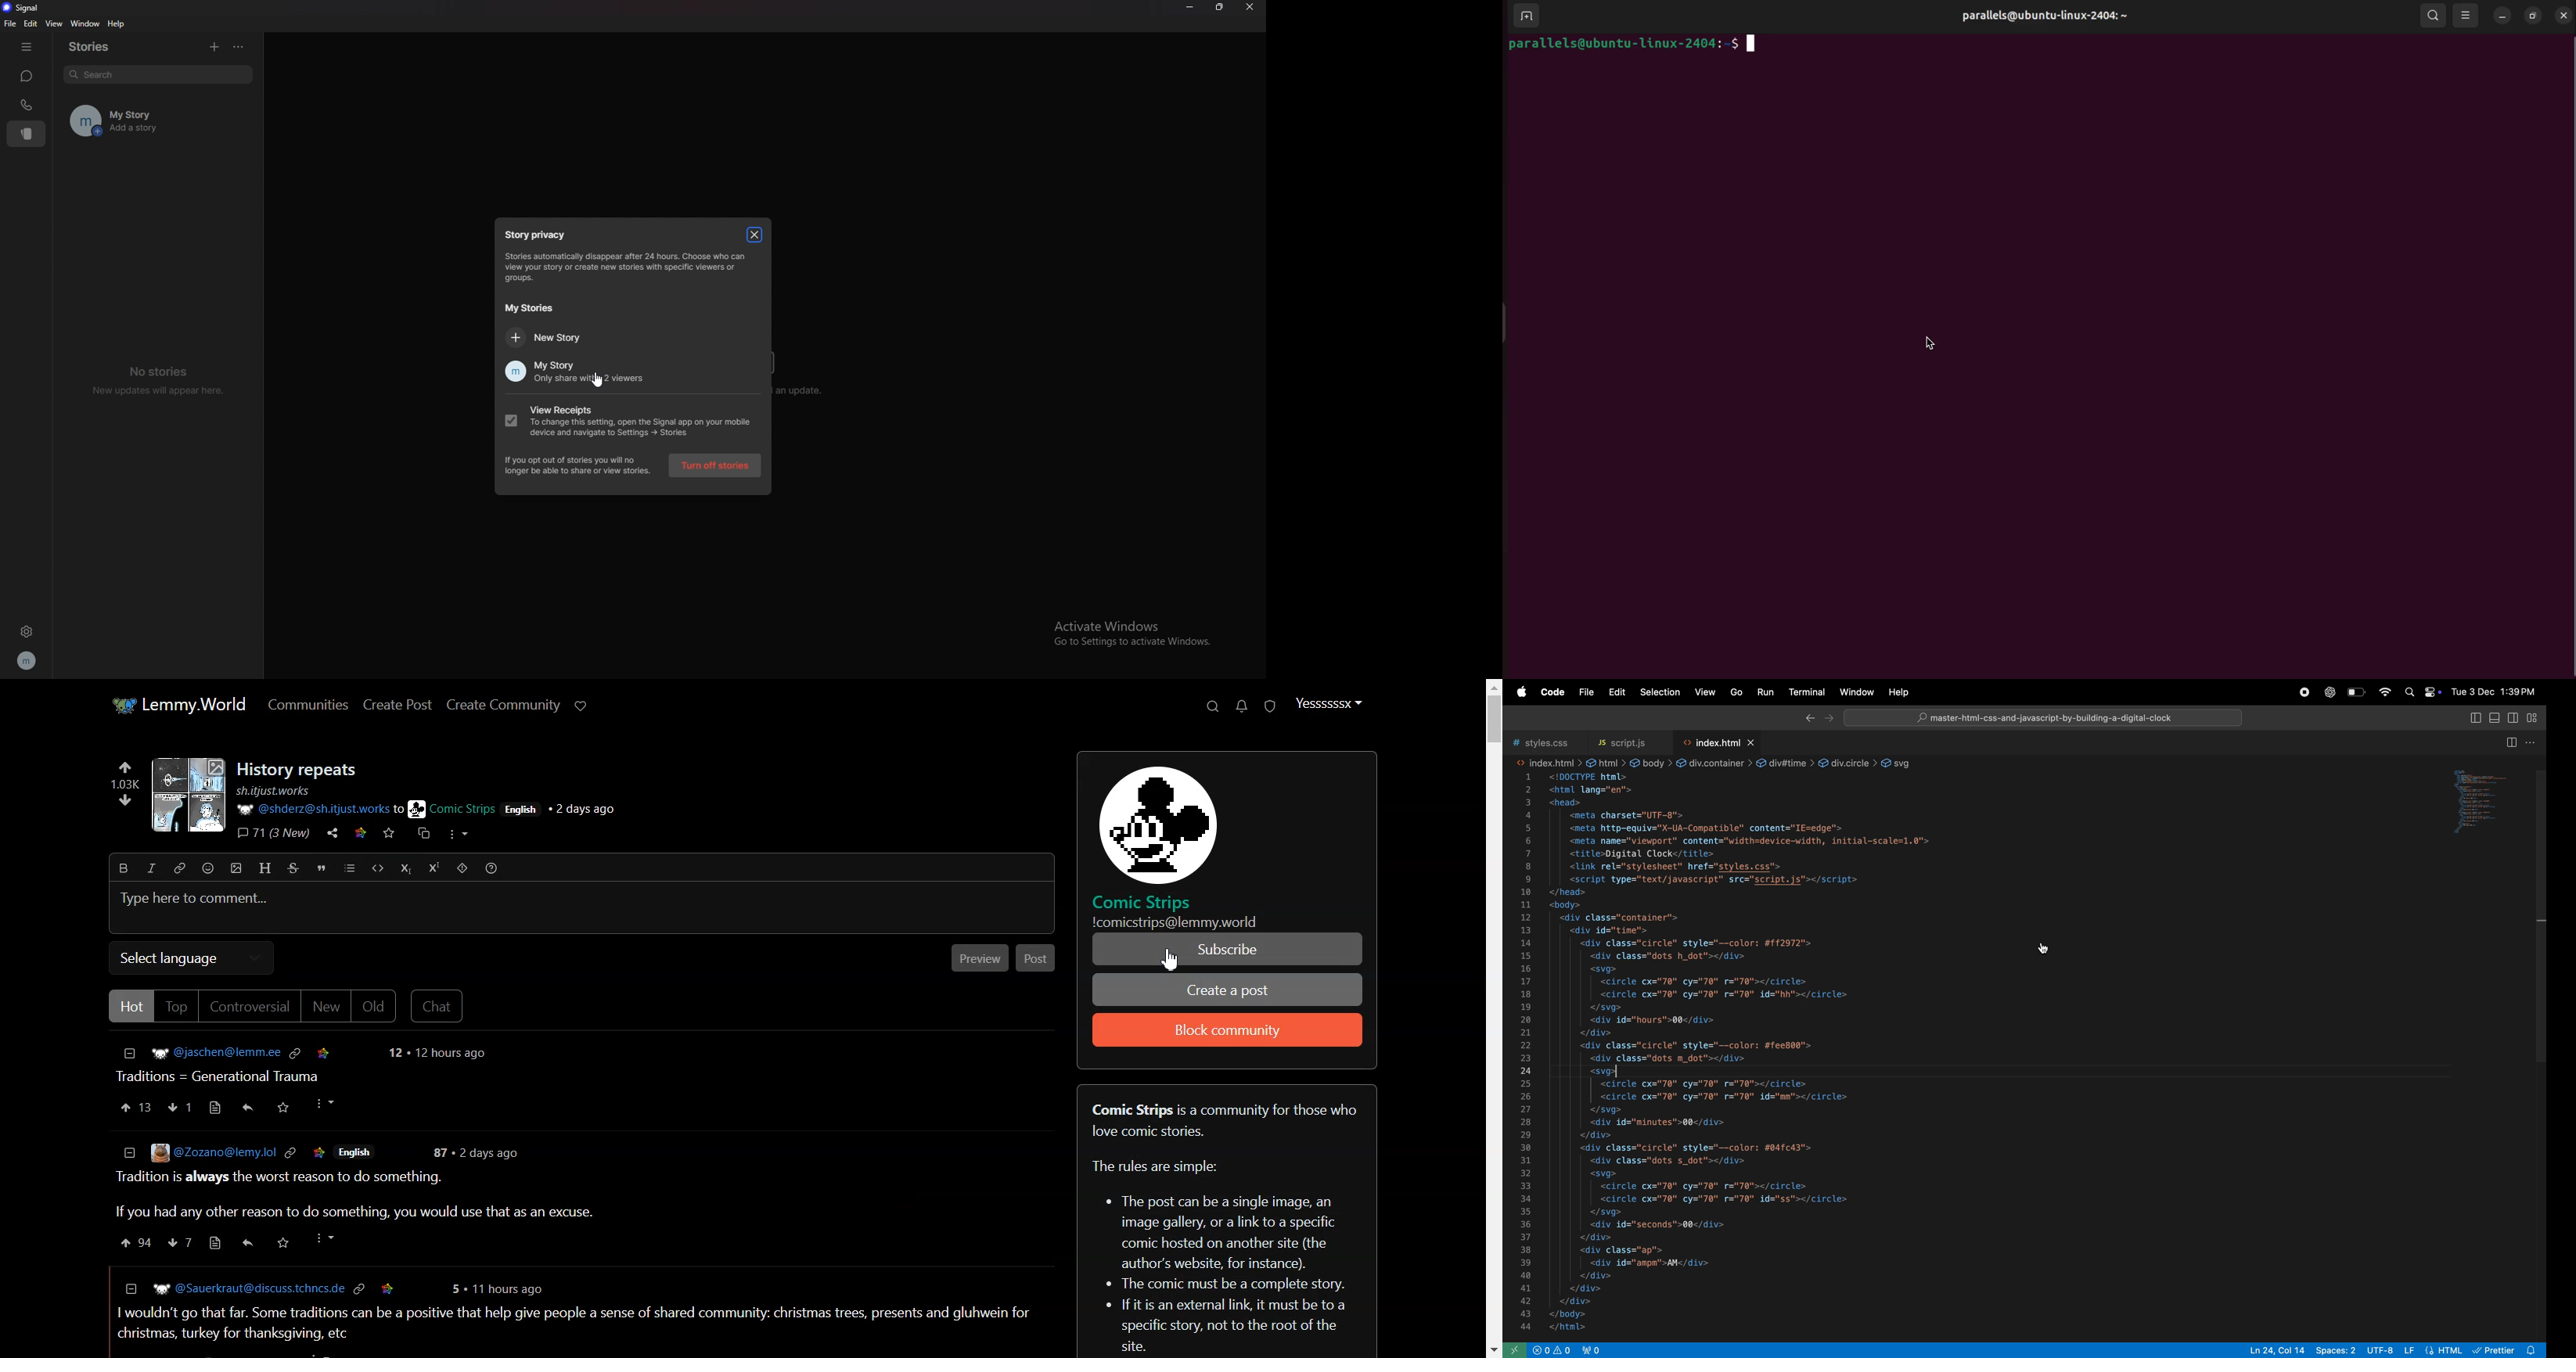 The image size is (2576, 1372). I want to click on Post, so click(1036, 957).